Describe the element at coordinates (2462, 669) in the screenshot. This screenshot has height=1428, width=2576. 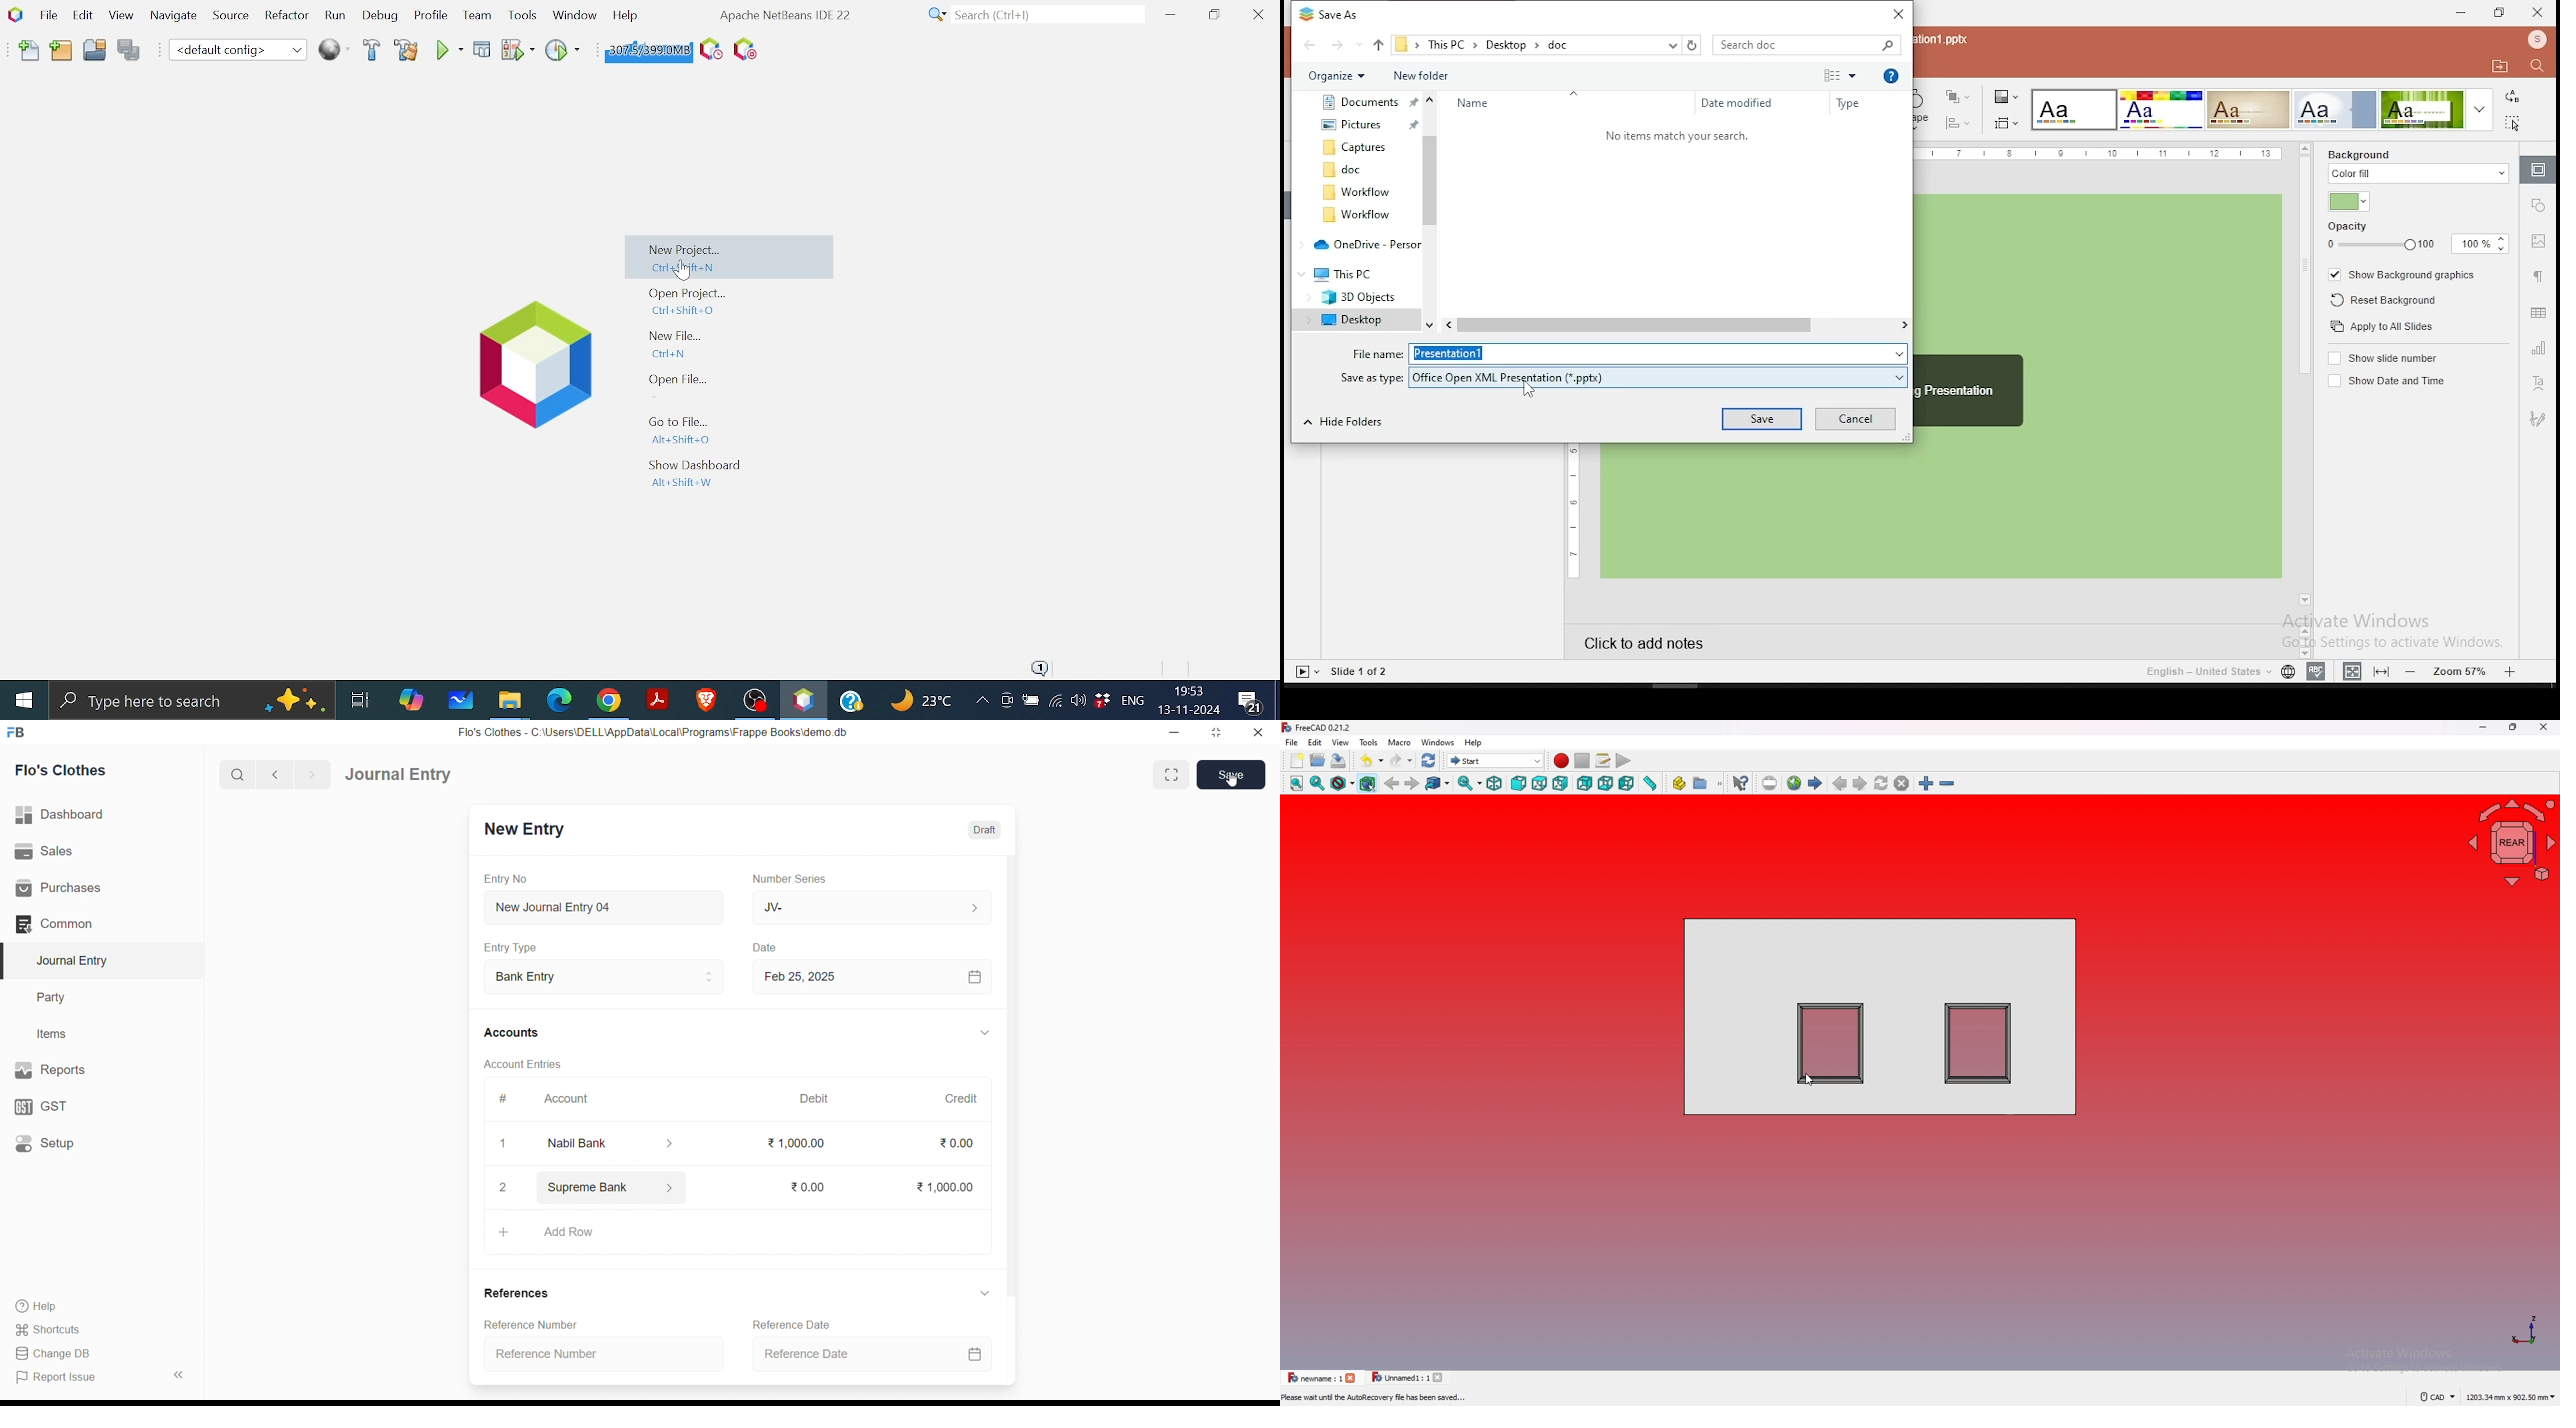
I see `zoom in/zoom out` at that location.